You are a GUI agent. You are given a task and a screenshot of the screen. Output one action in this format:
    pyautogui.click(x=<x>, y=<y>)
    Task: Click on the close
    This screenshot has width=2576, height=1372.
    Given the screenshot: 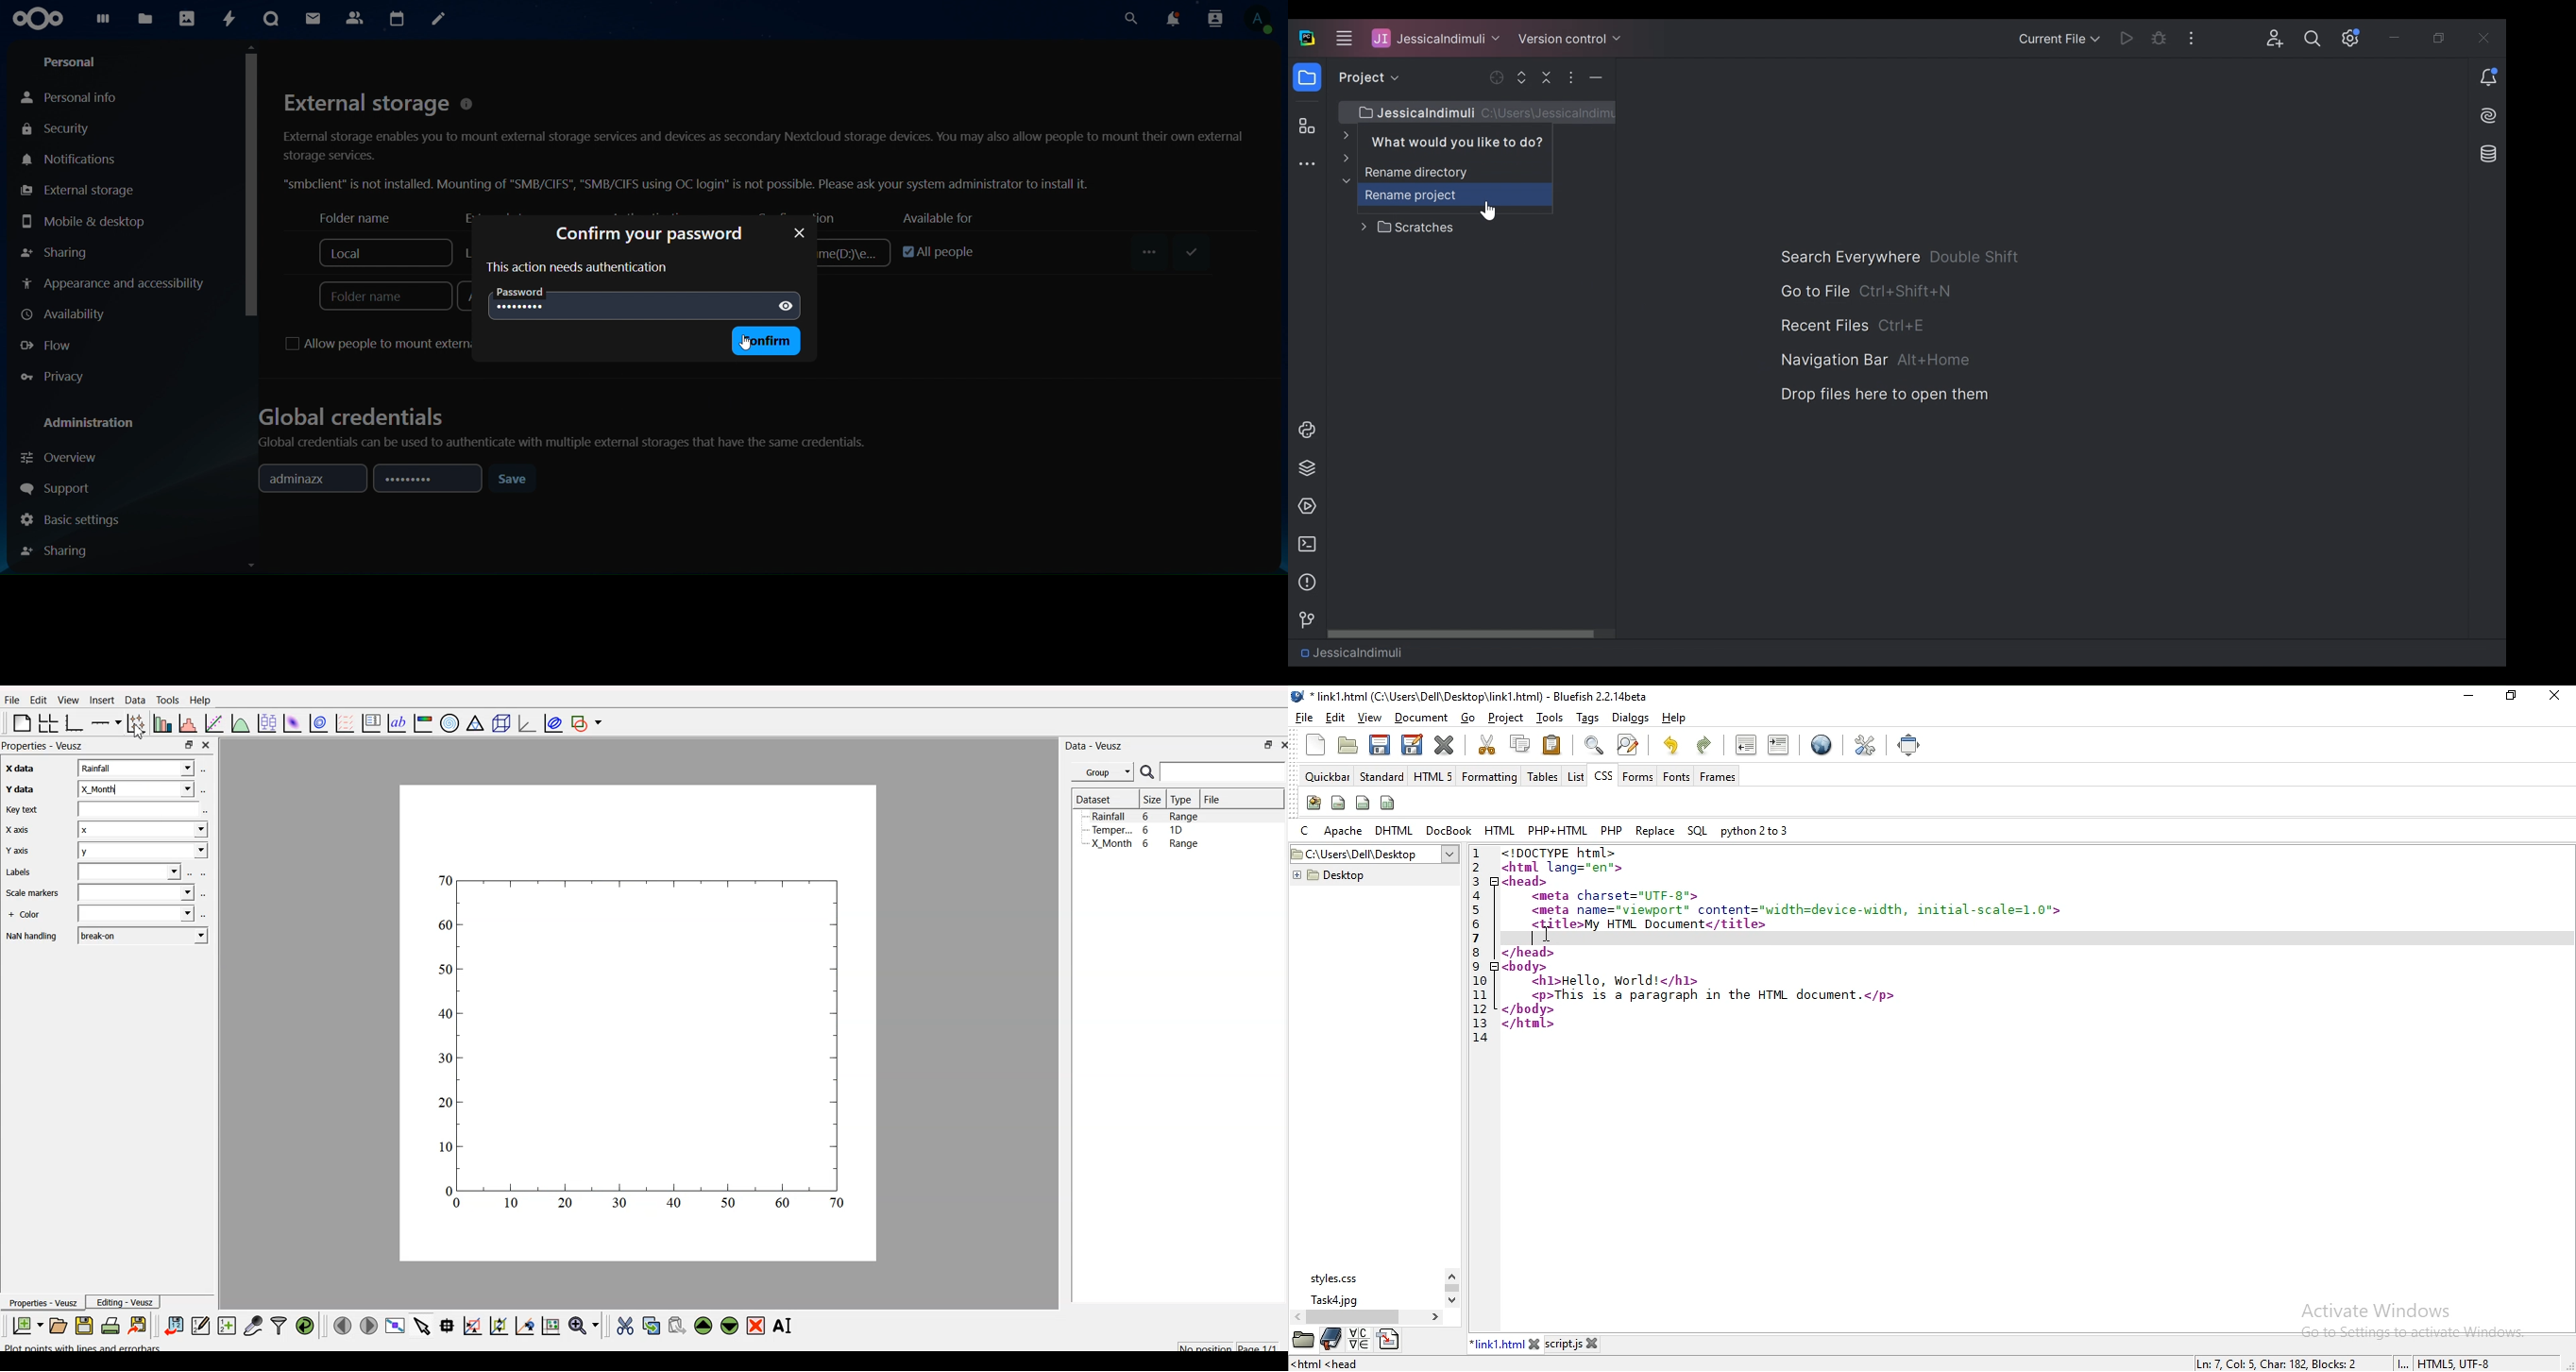 What is the action you would take?
    pyautogui.click(x=1536, y=1342)
    